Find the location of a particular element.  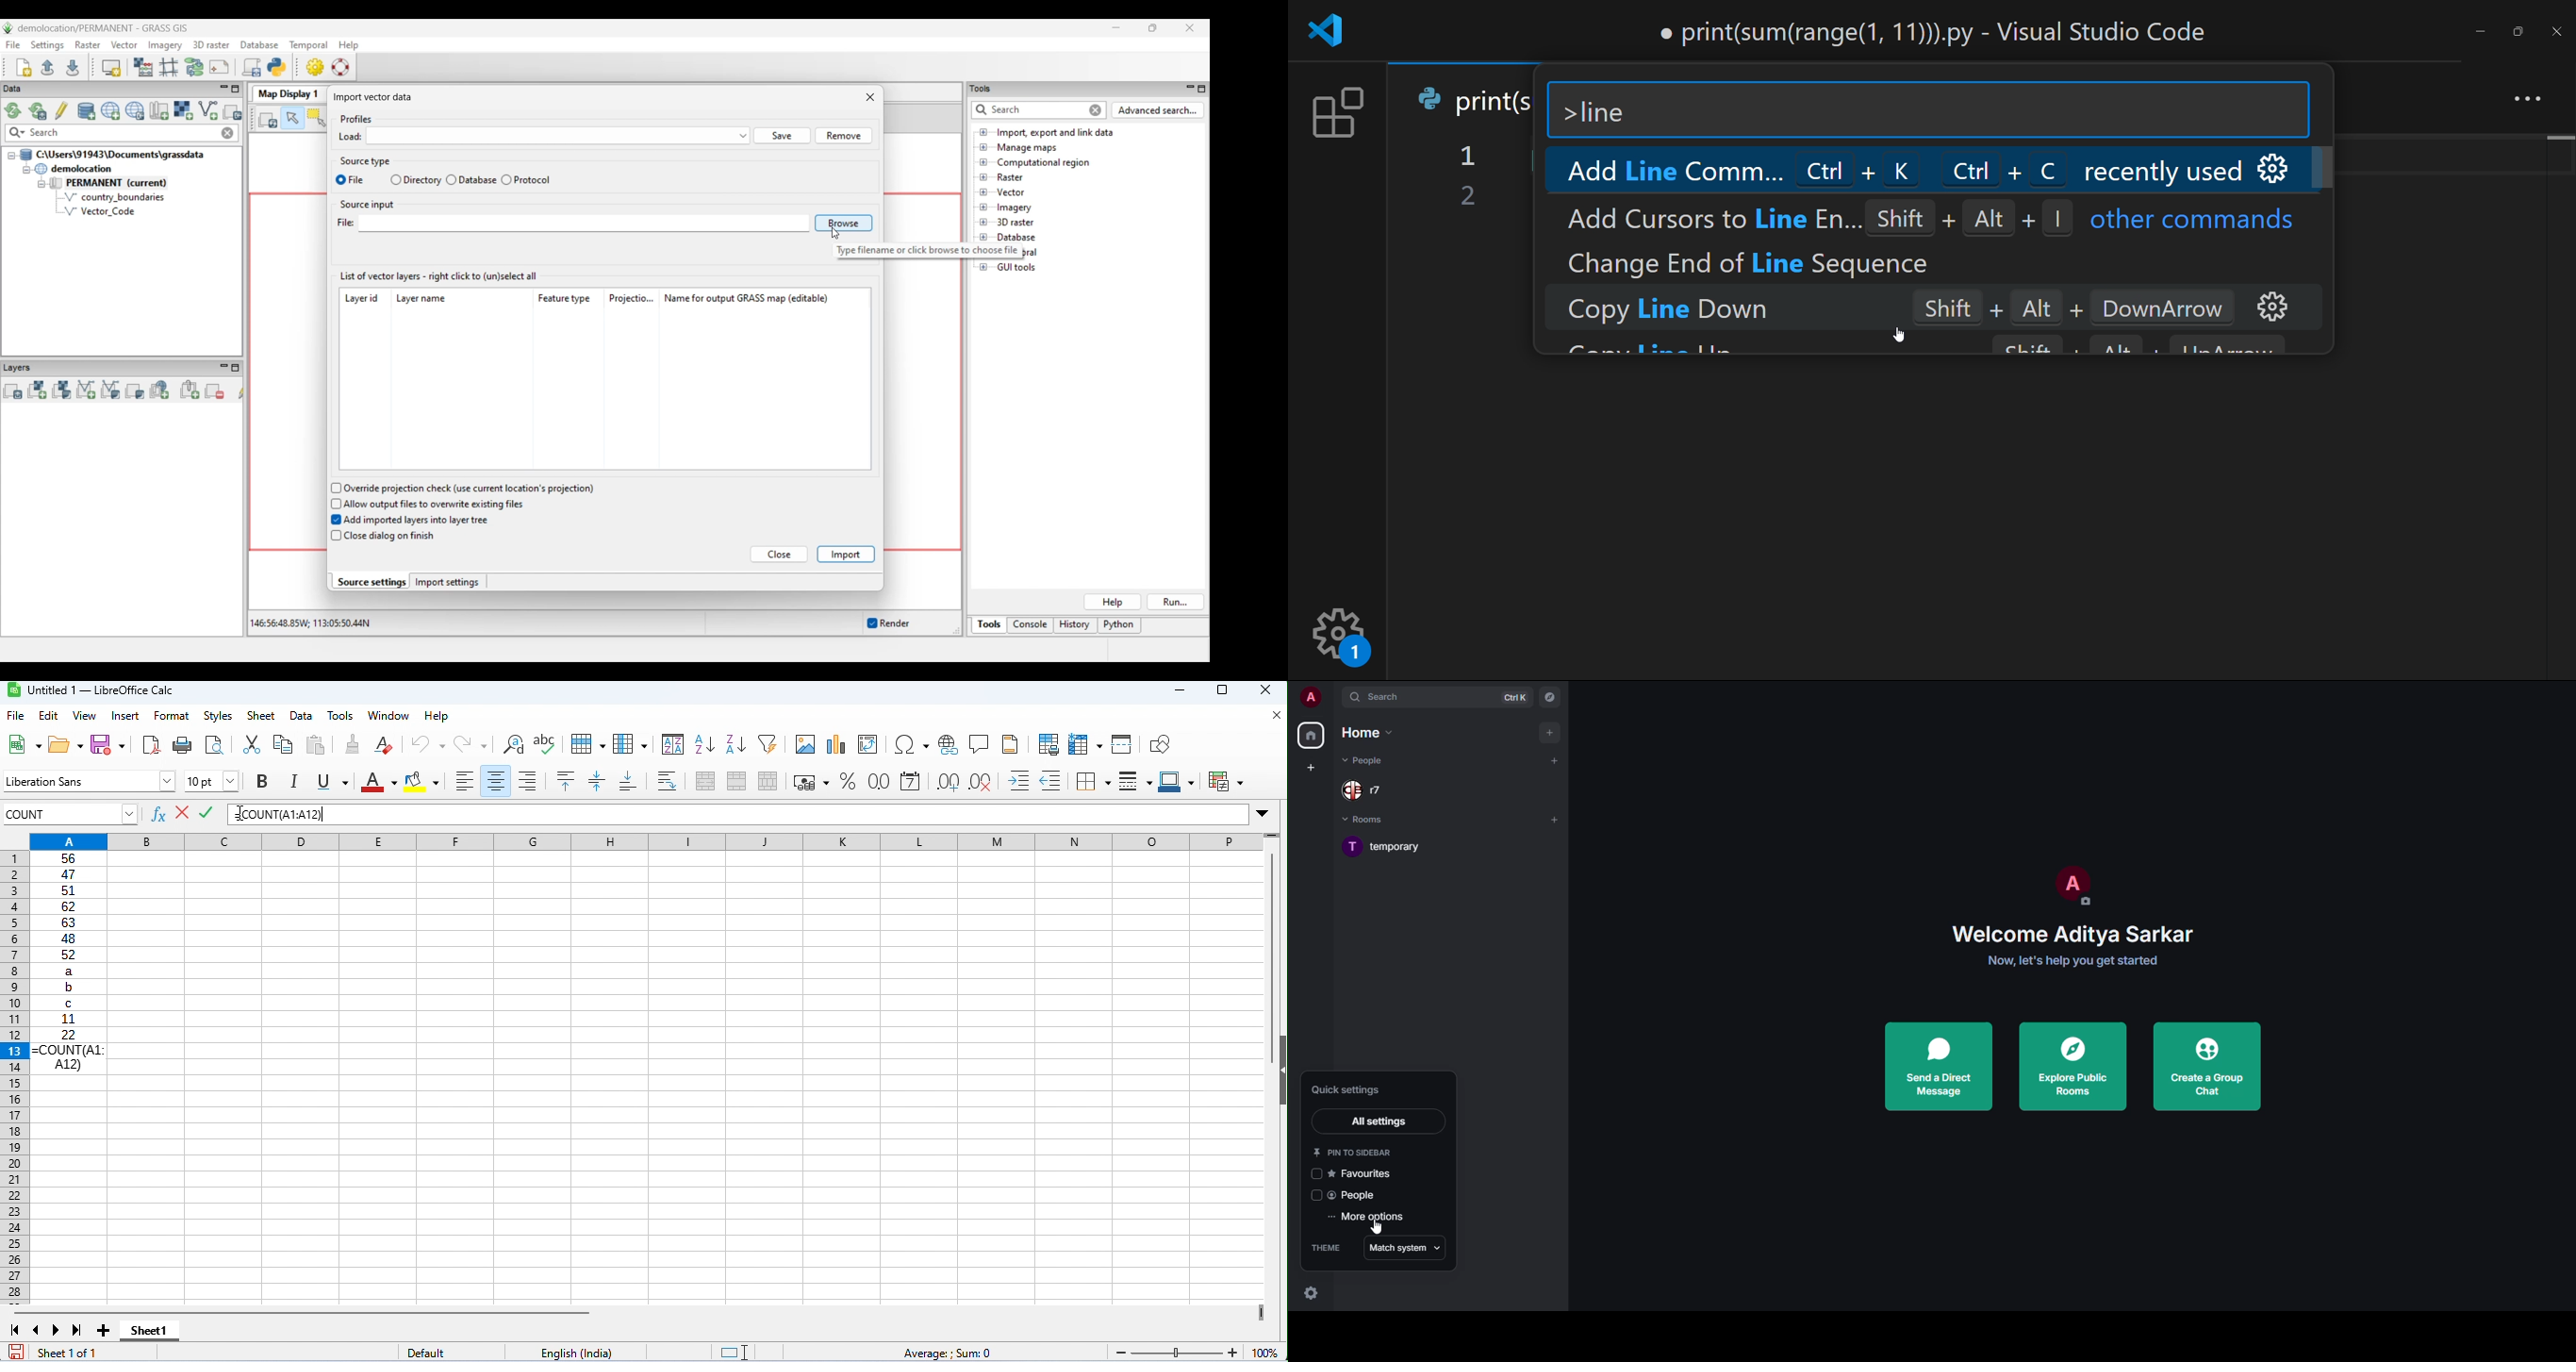

other commands is located at coordinates (2192, 216).